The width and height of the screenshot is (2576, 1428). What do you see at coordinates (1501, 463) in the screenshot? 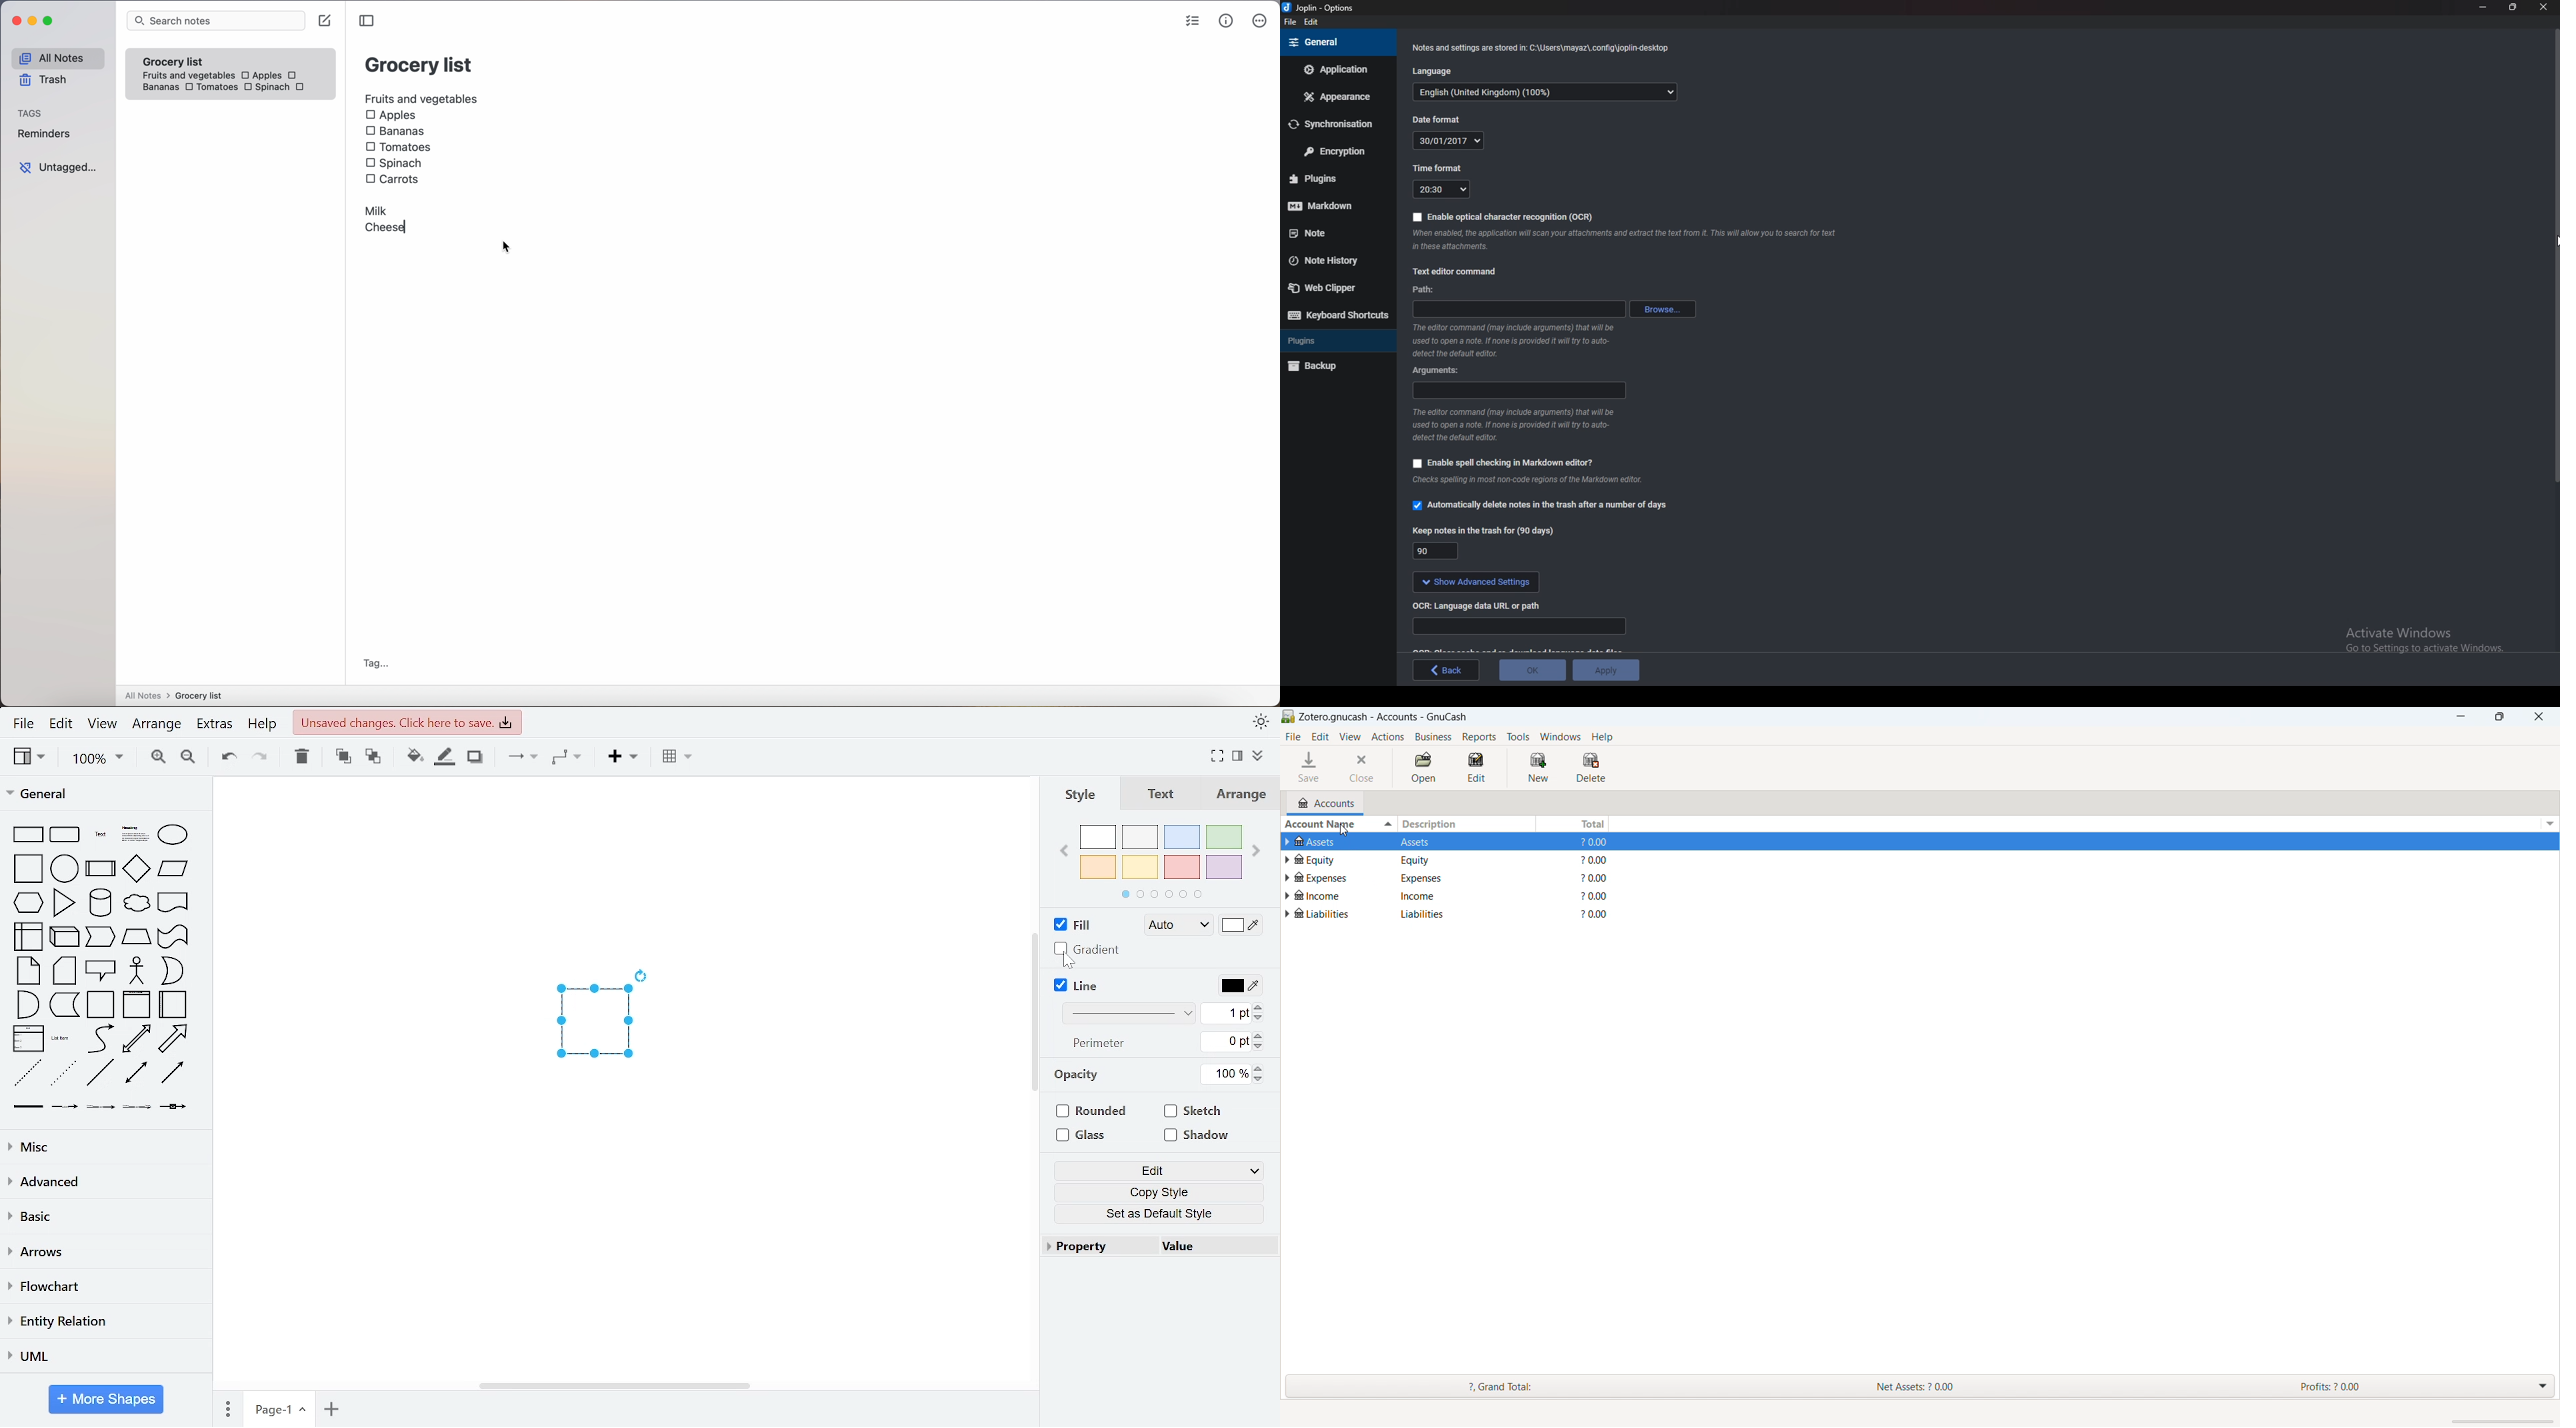
I see `Enable spell checking` at bounding box center [1501, 463].